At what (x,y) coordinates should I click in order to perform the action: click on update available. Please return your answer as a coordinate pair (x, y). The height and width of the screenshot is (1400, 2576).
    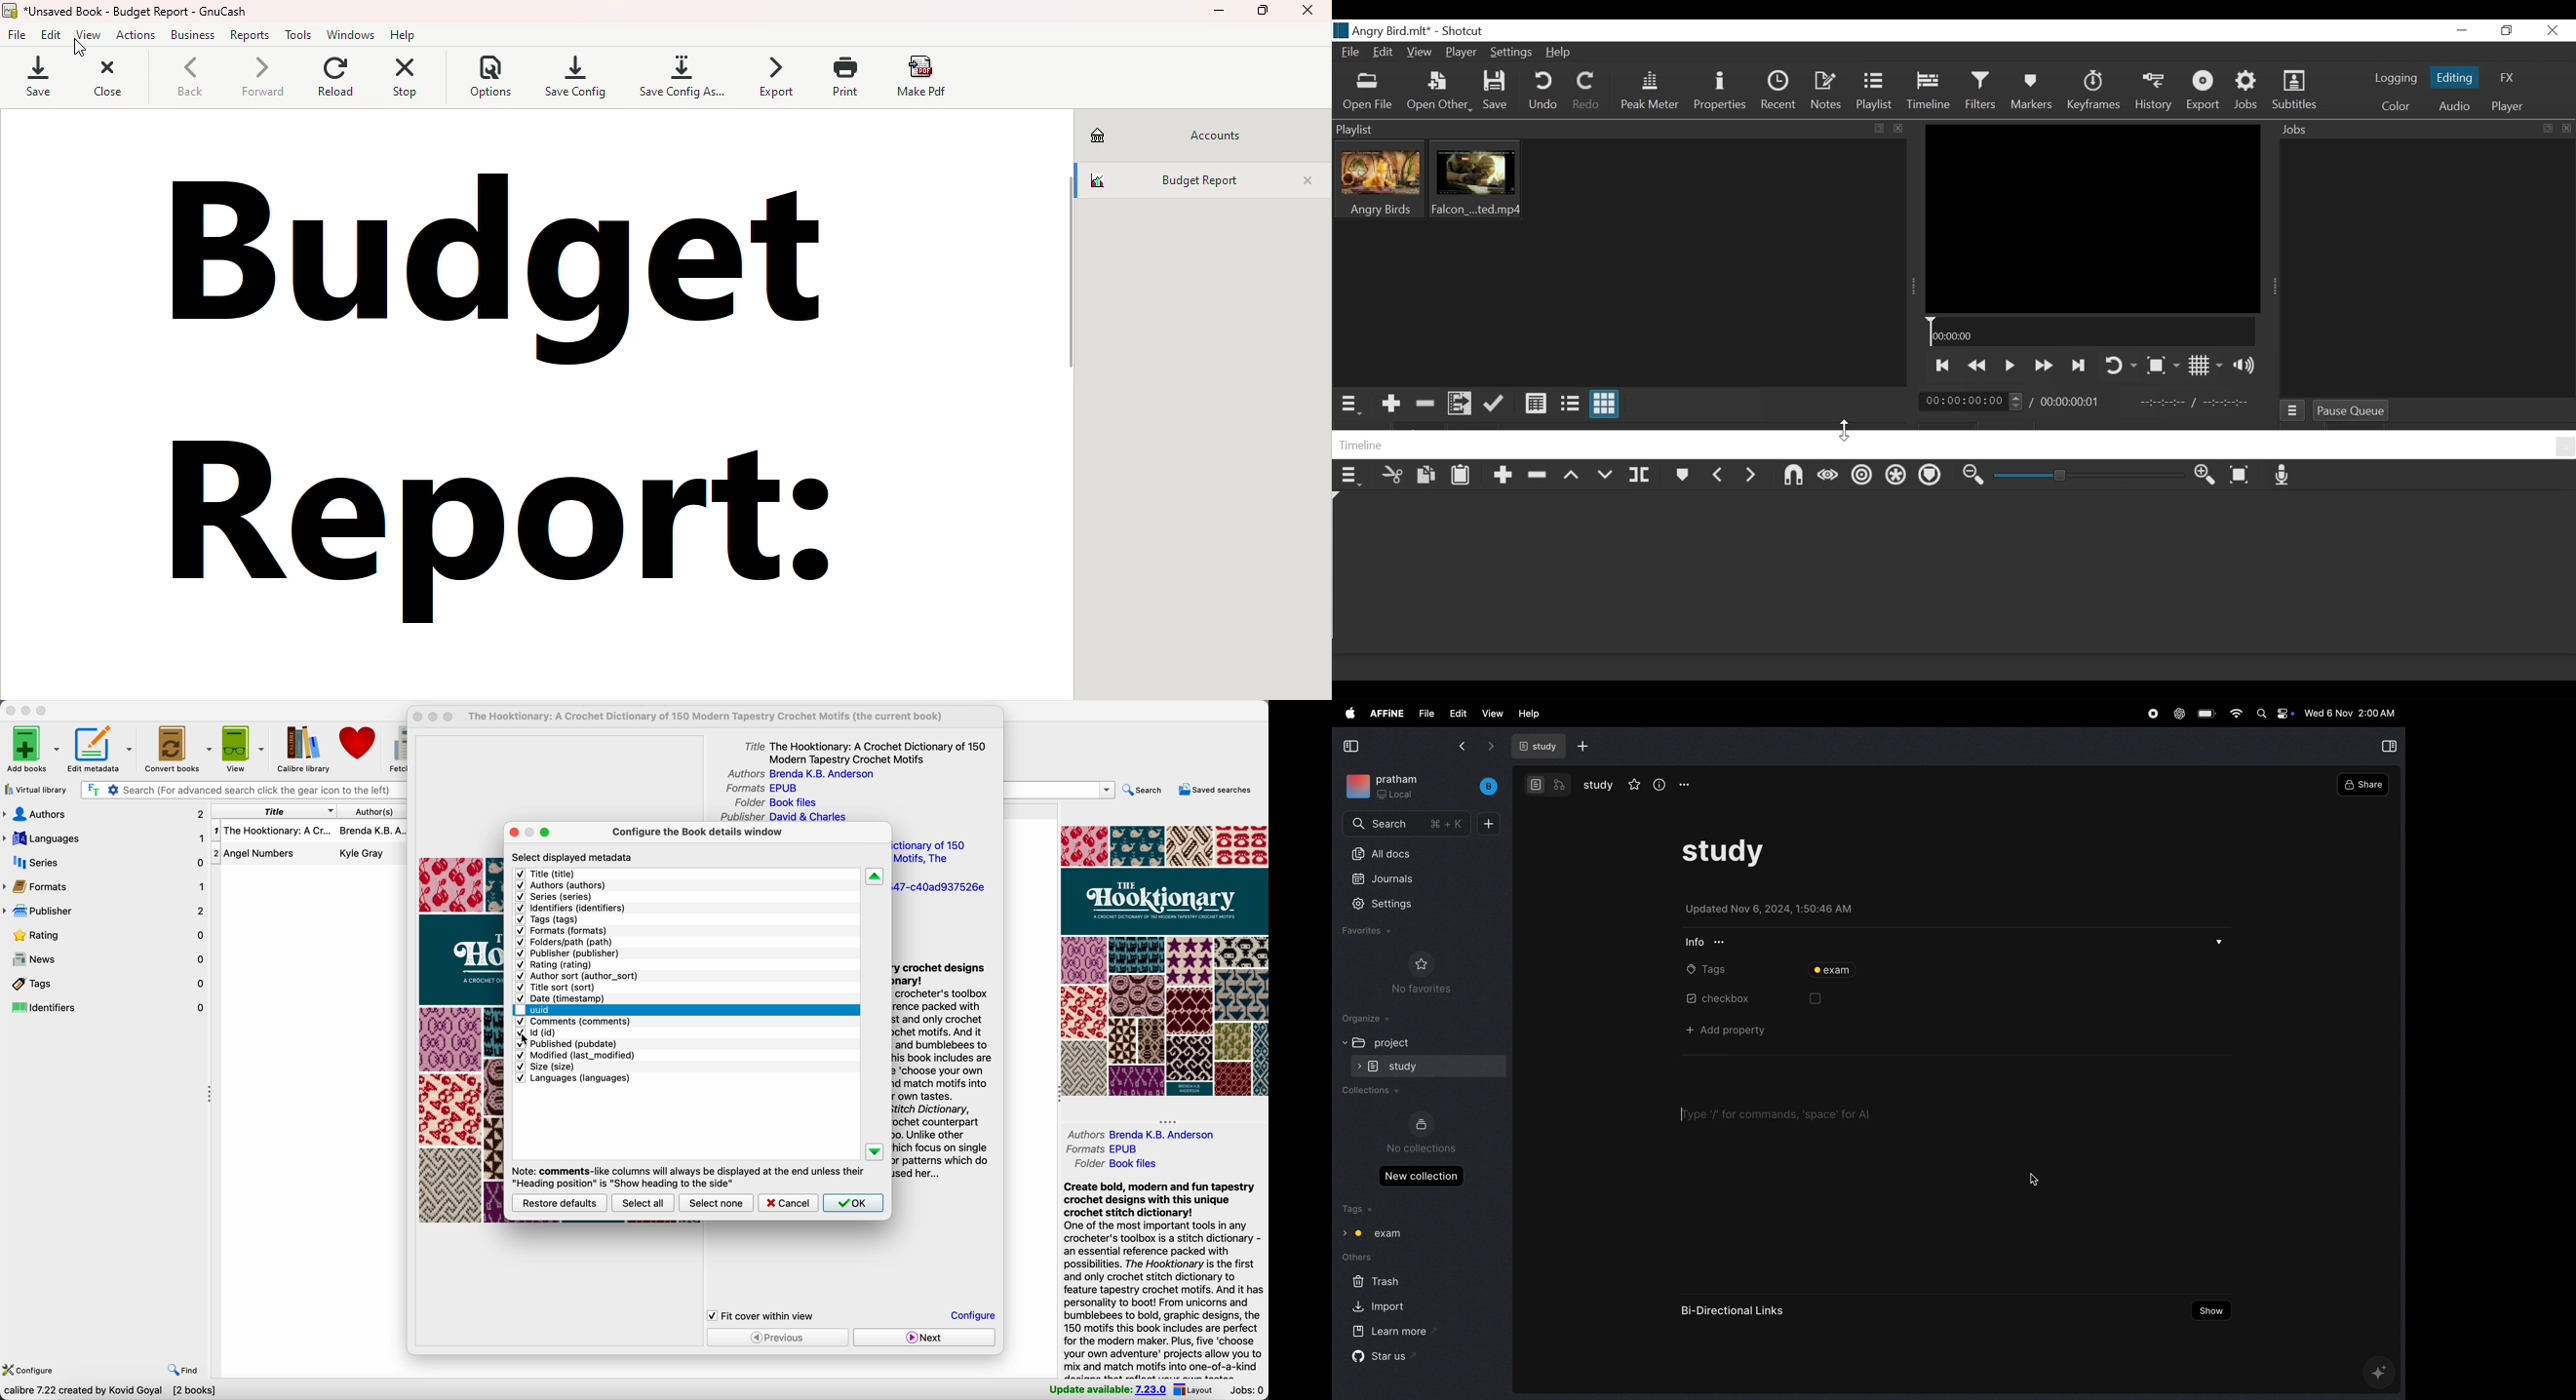
    Looking at the image, I should click on (1107, 1388).